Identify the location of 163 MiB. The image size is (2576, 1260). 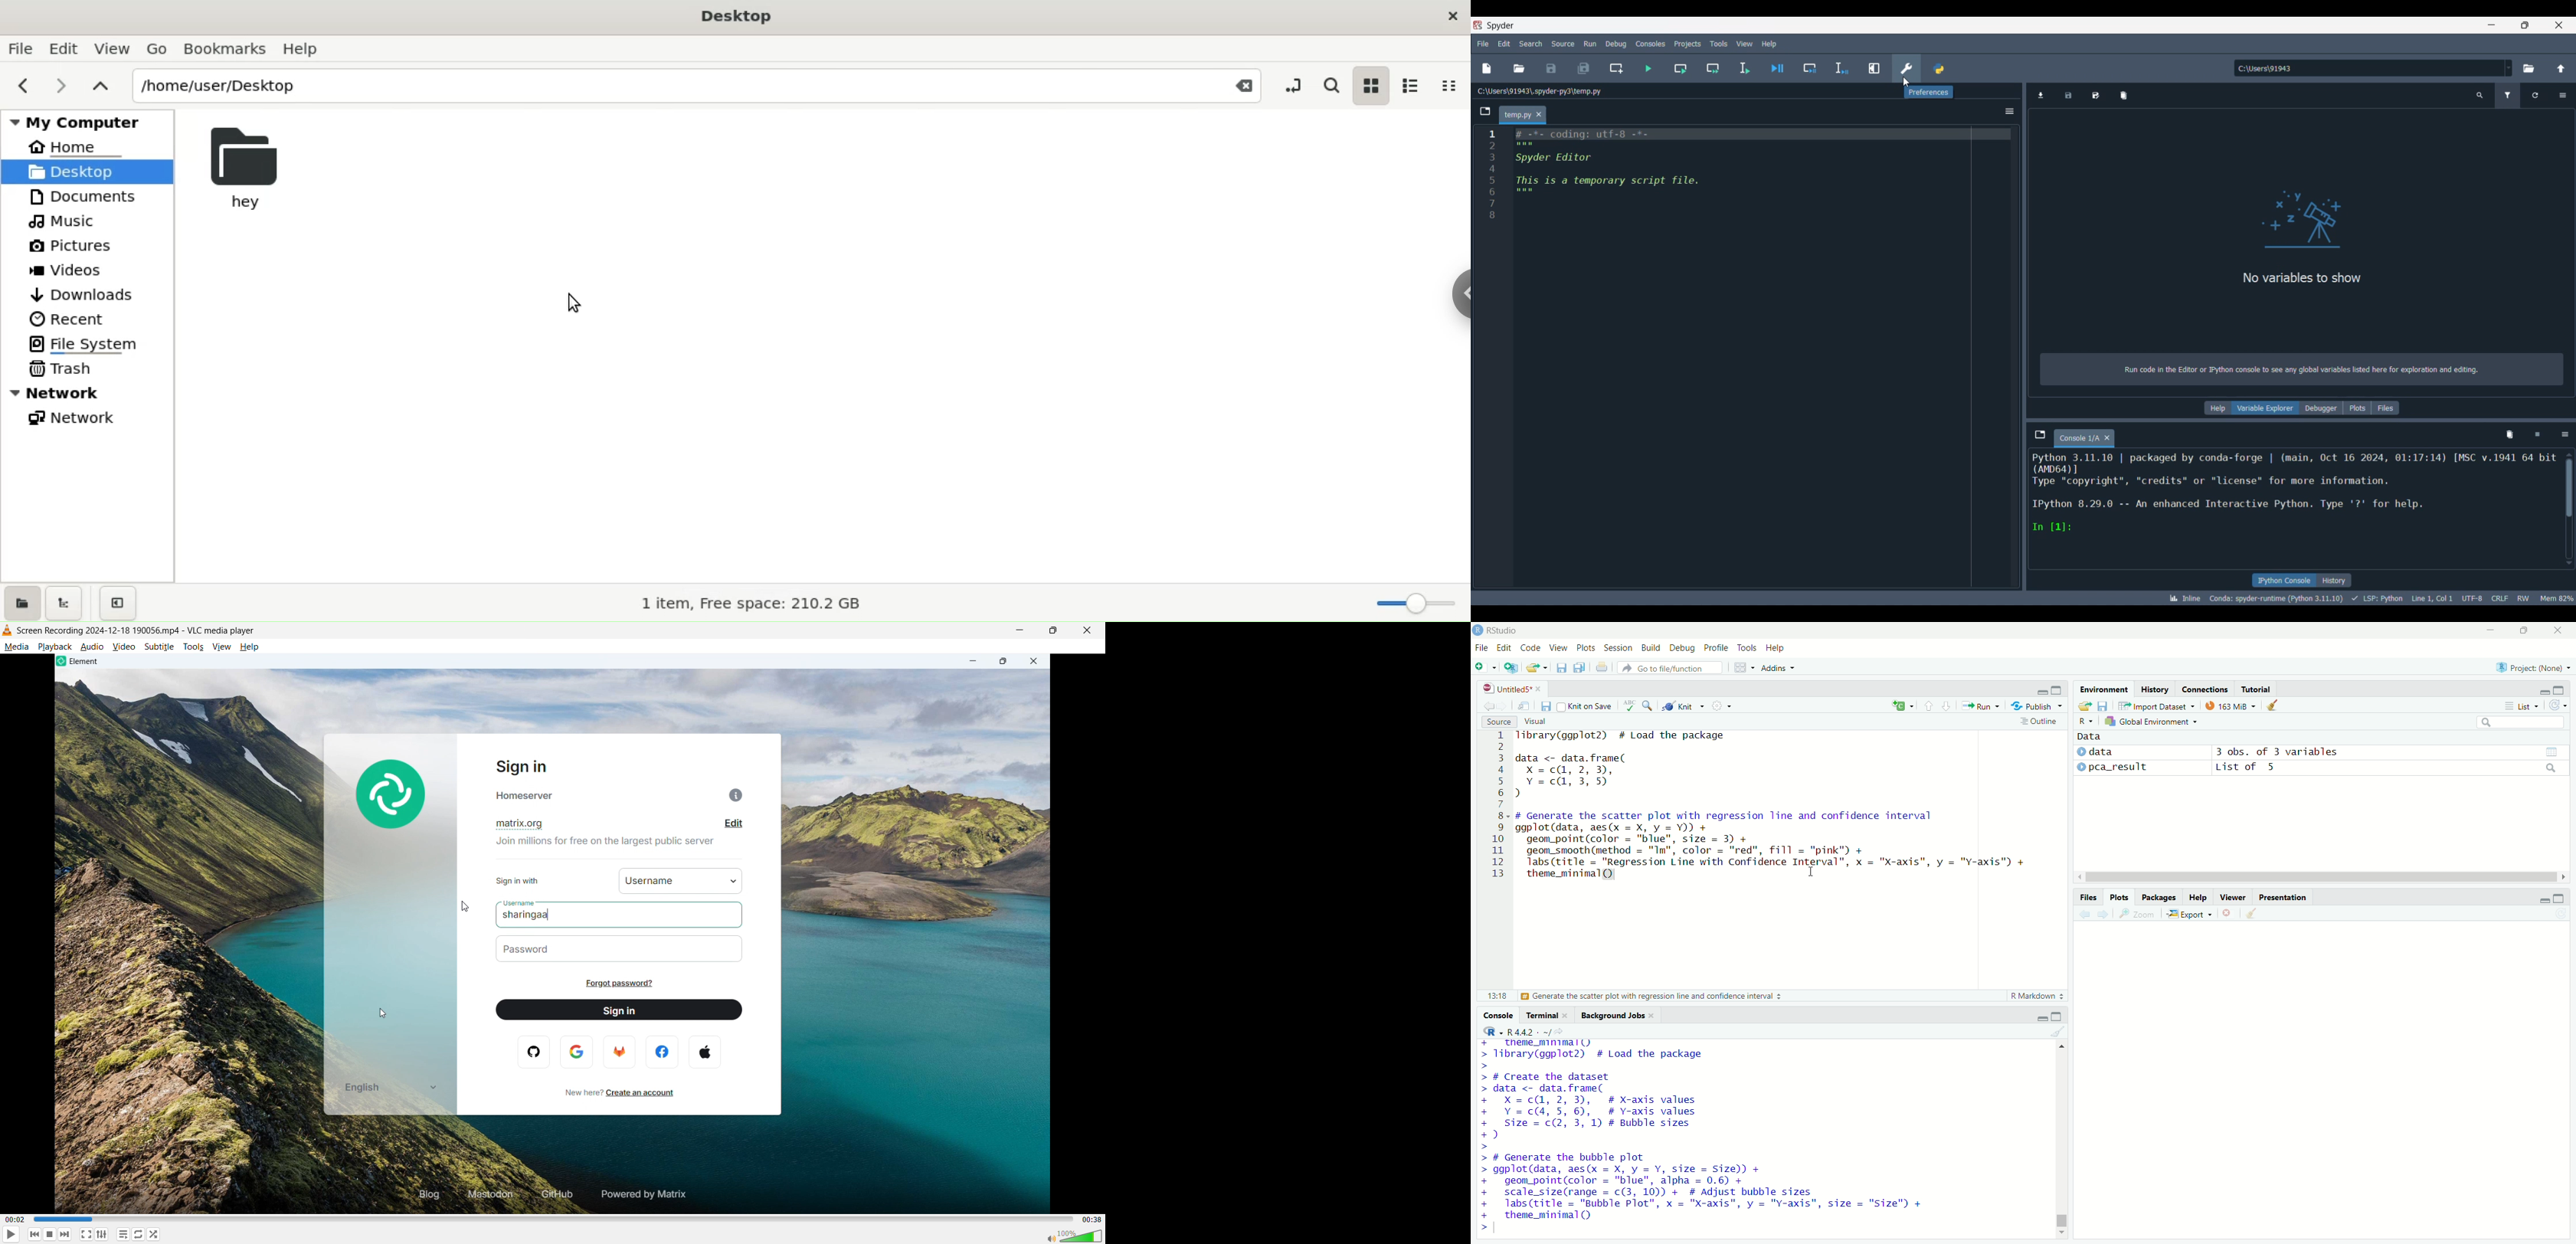
(2230, 705).